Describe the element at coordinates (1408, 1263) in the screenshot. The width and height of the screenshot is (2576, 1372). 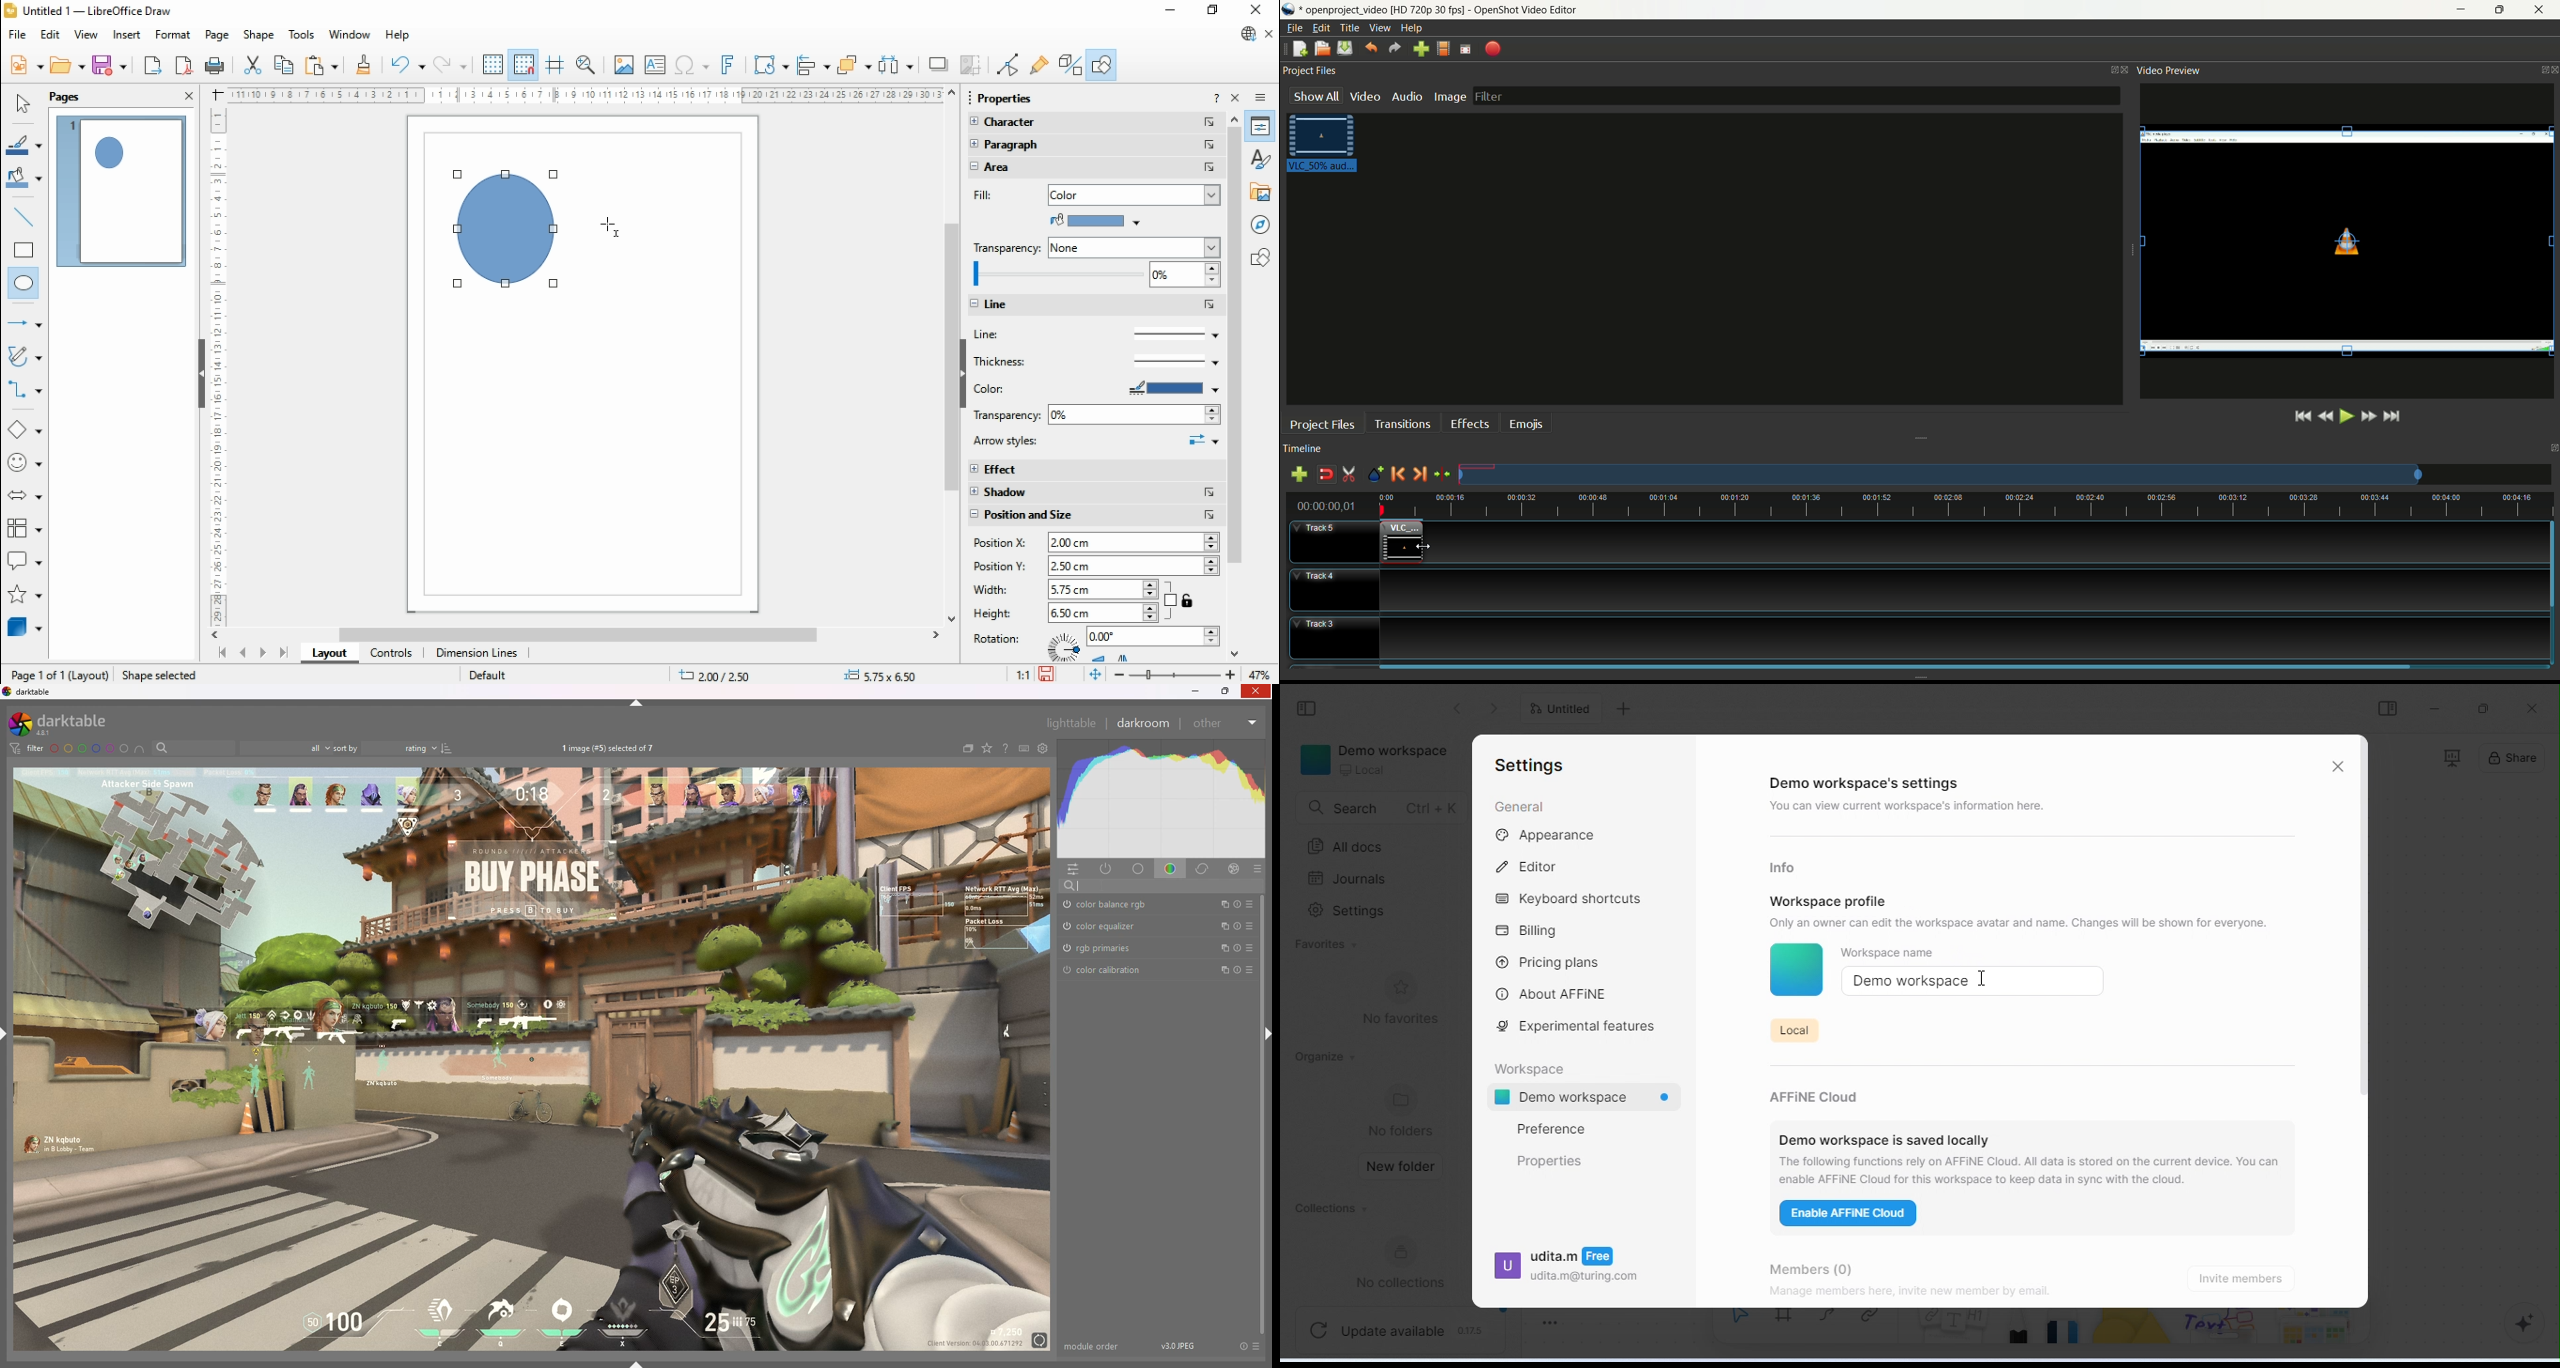
I see `new collections` at that location.